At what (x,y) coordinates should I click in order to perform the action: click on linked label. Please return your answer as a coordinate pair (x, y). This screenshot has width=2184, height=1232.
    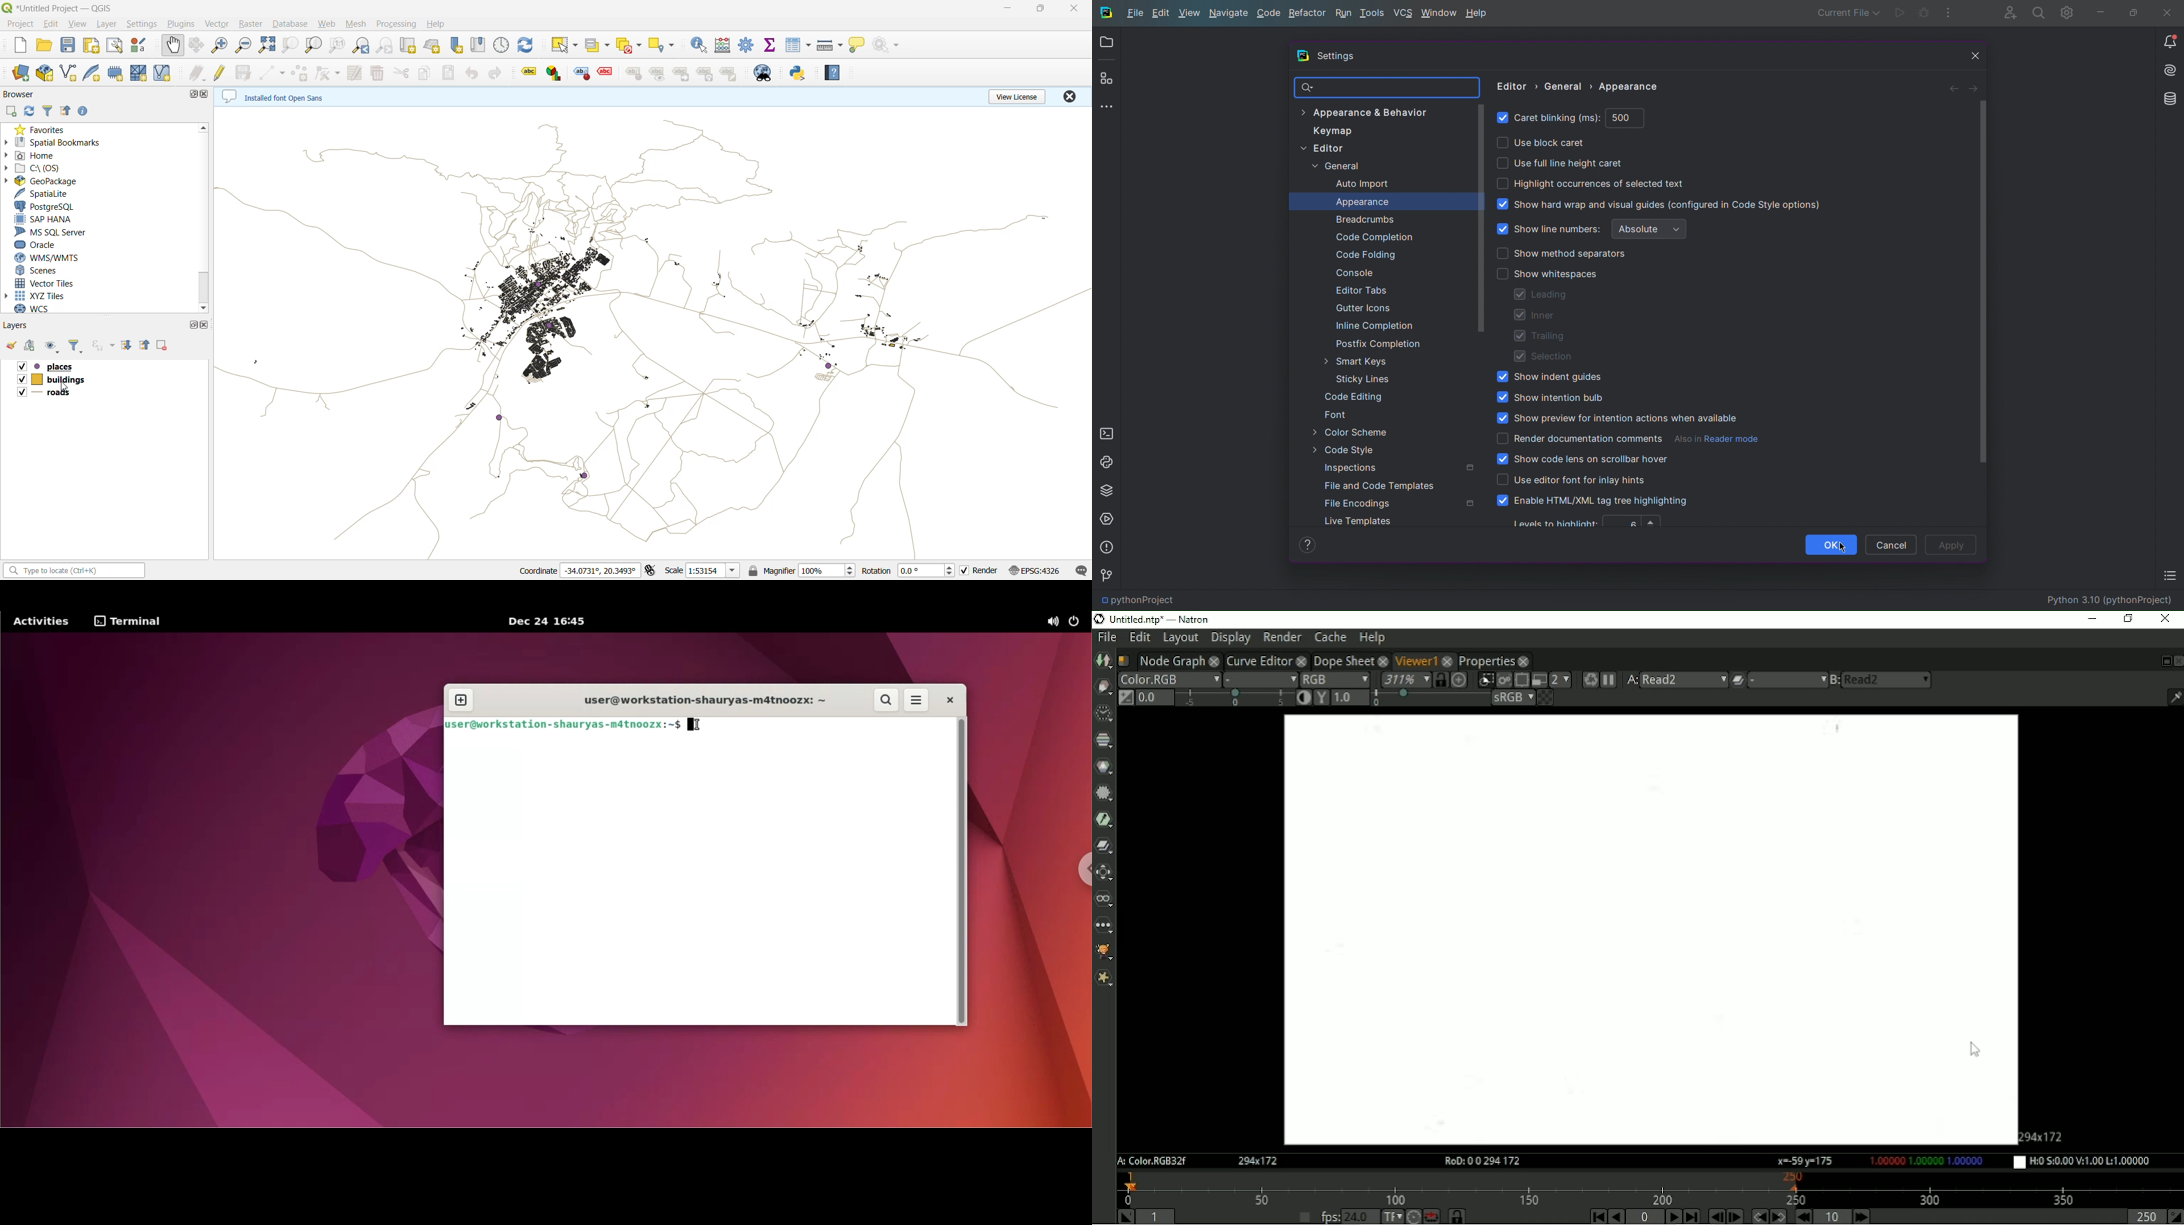
    Looking at the image, I should click on (683, 75).